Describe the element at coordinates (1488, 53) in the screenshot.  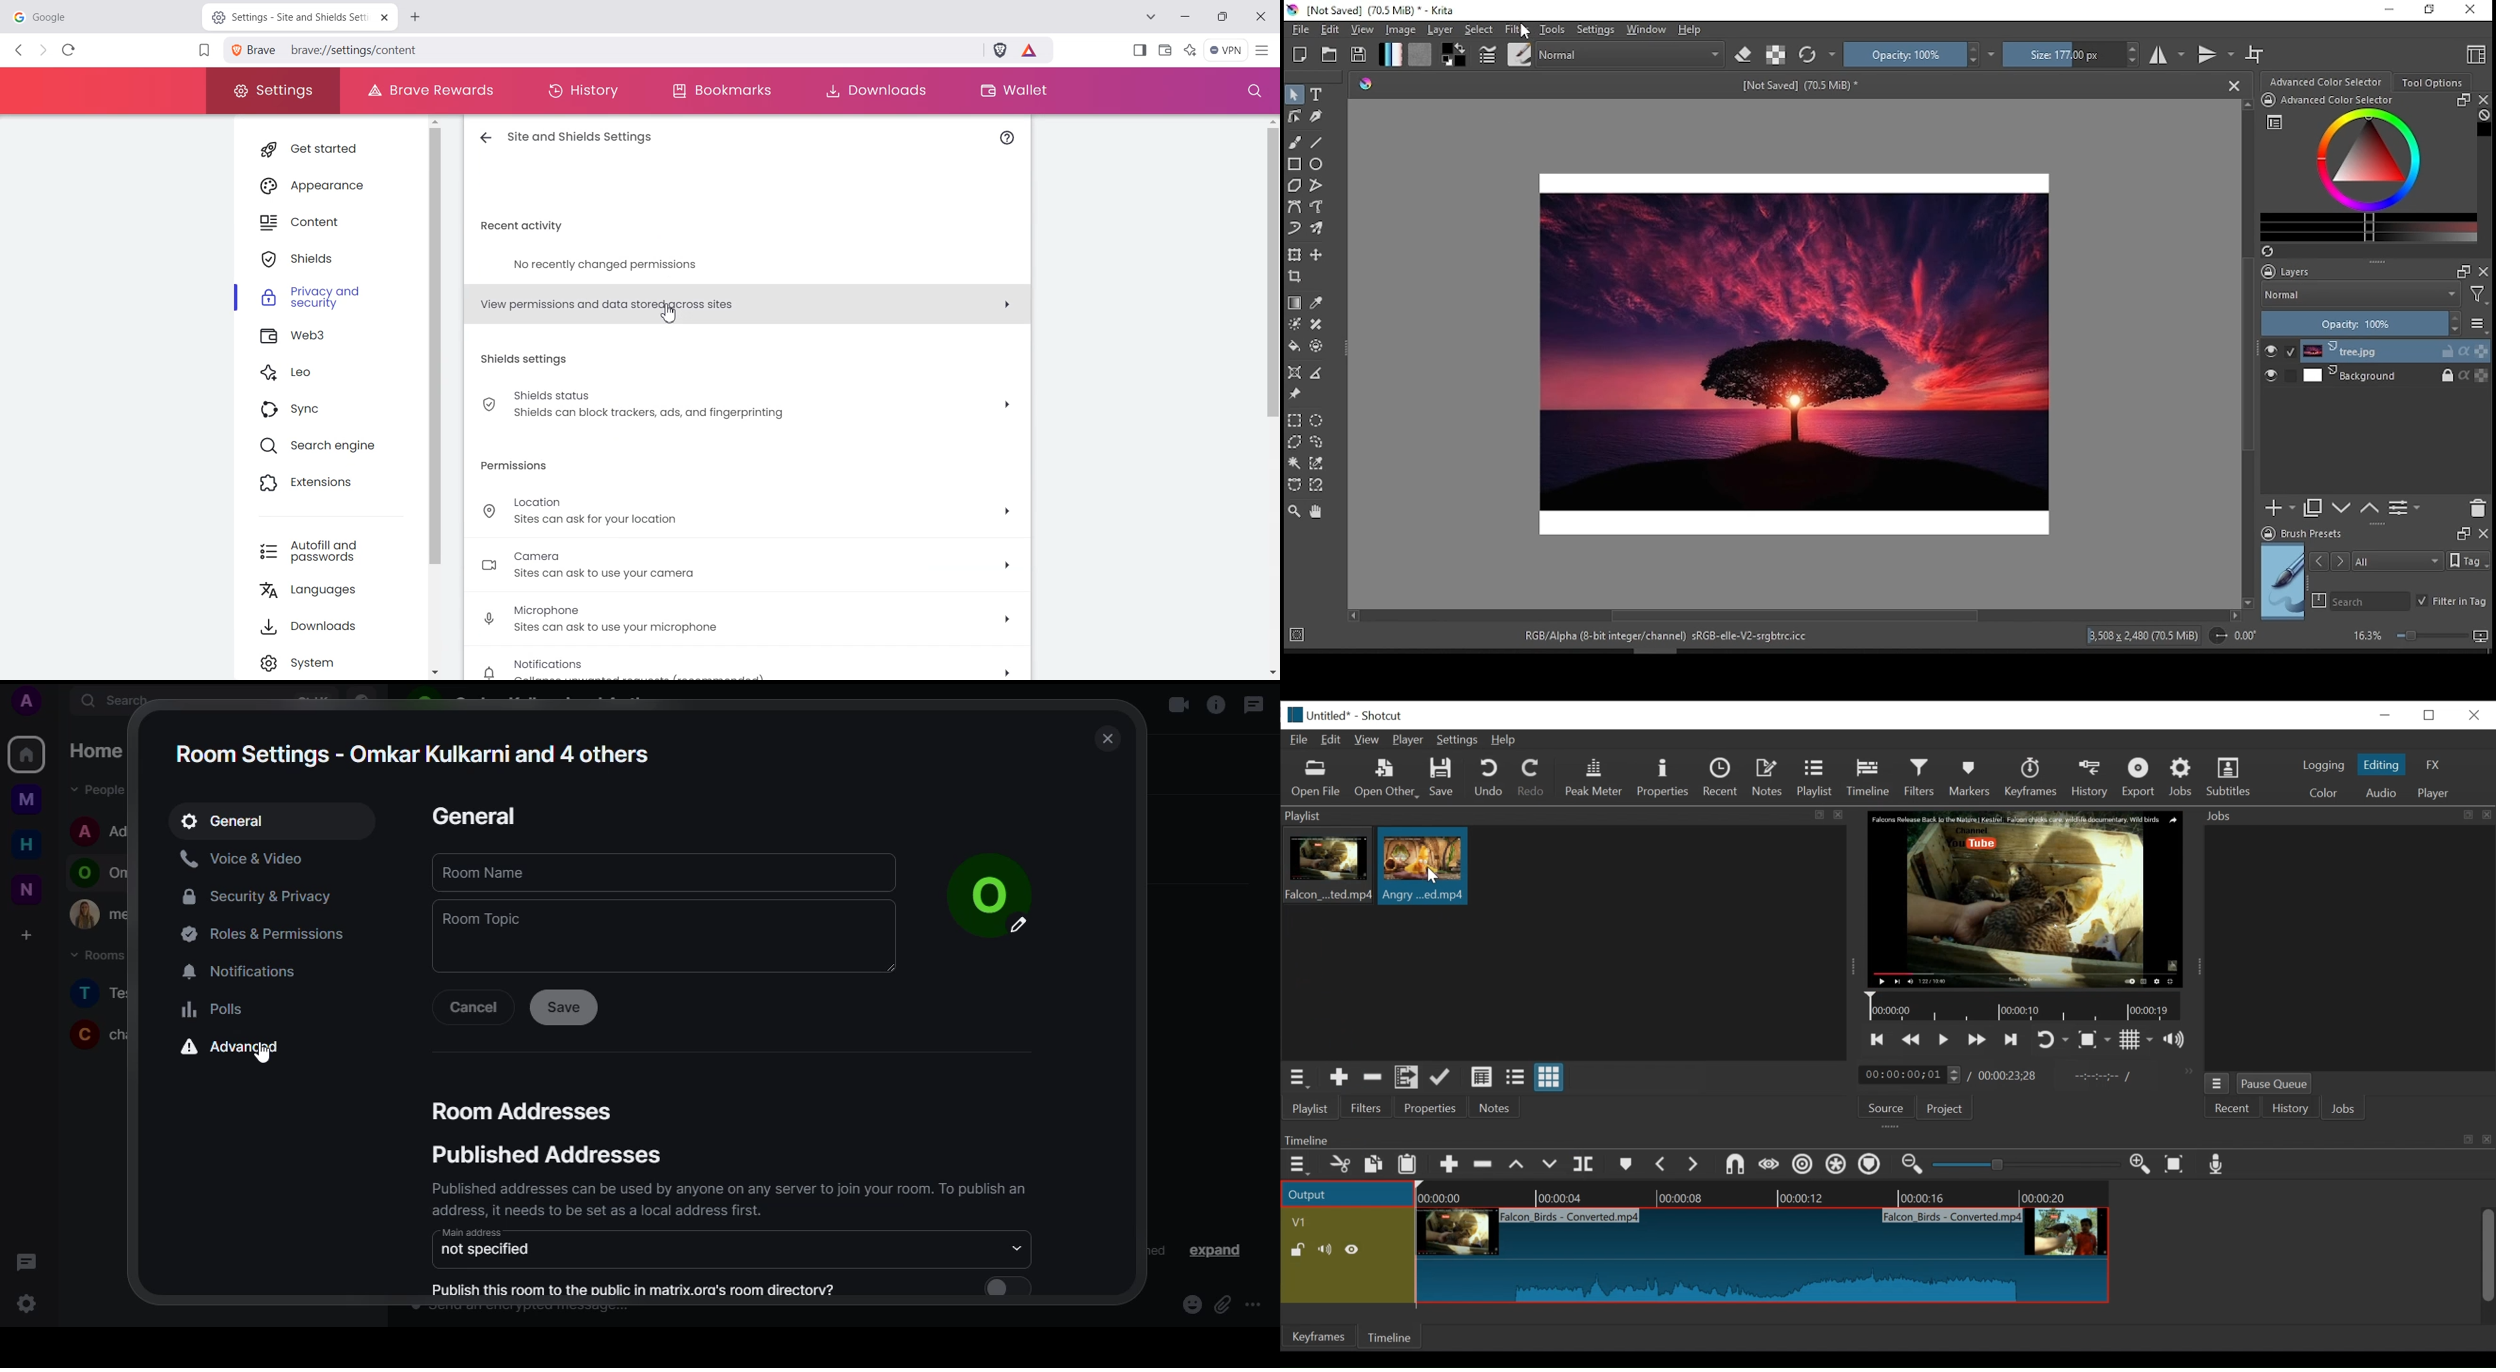
I see `edit brush settings` at that location.